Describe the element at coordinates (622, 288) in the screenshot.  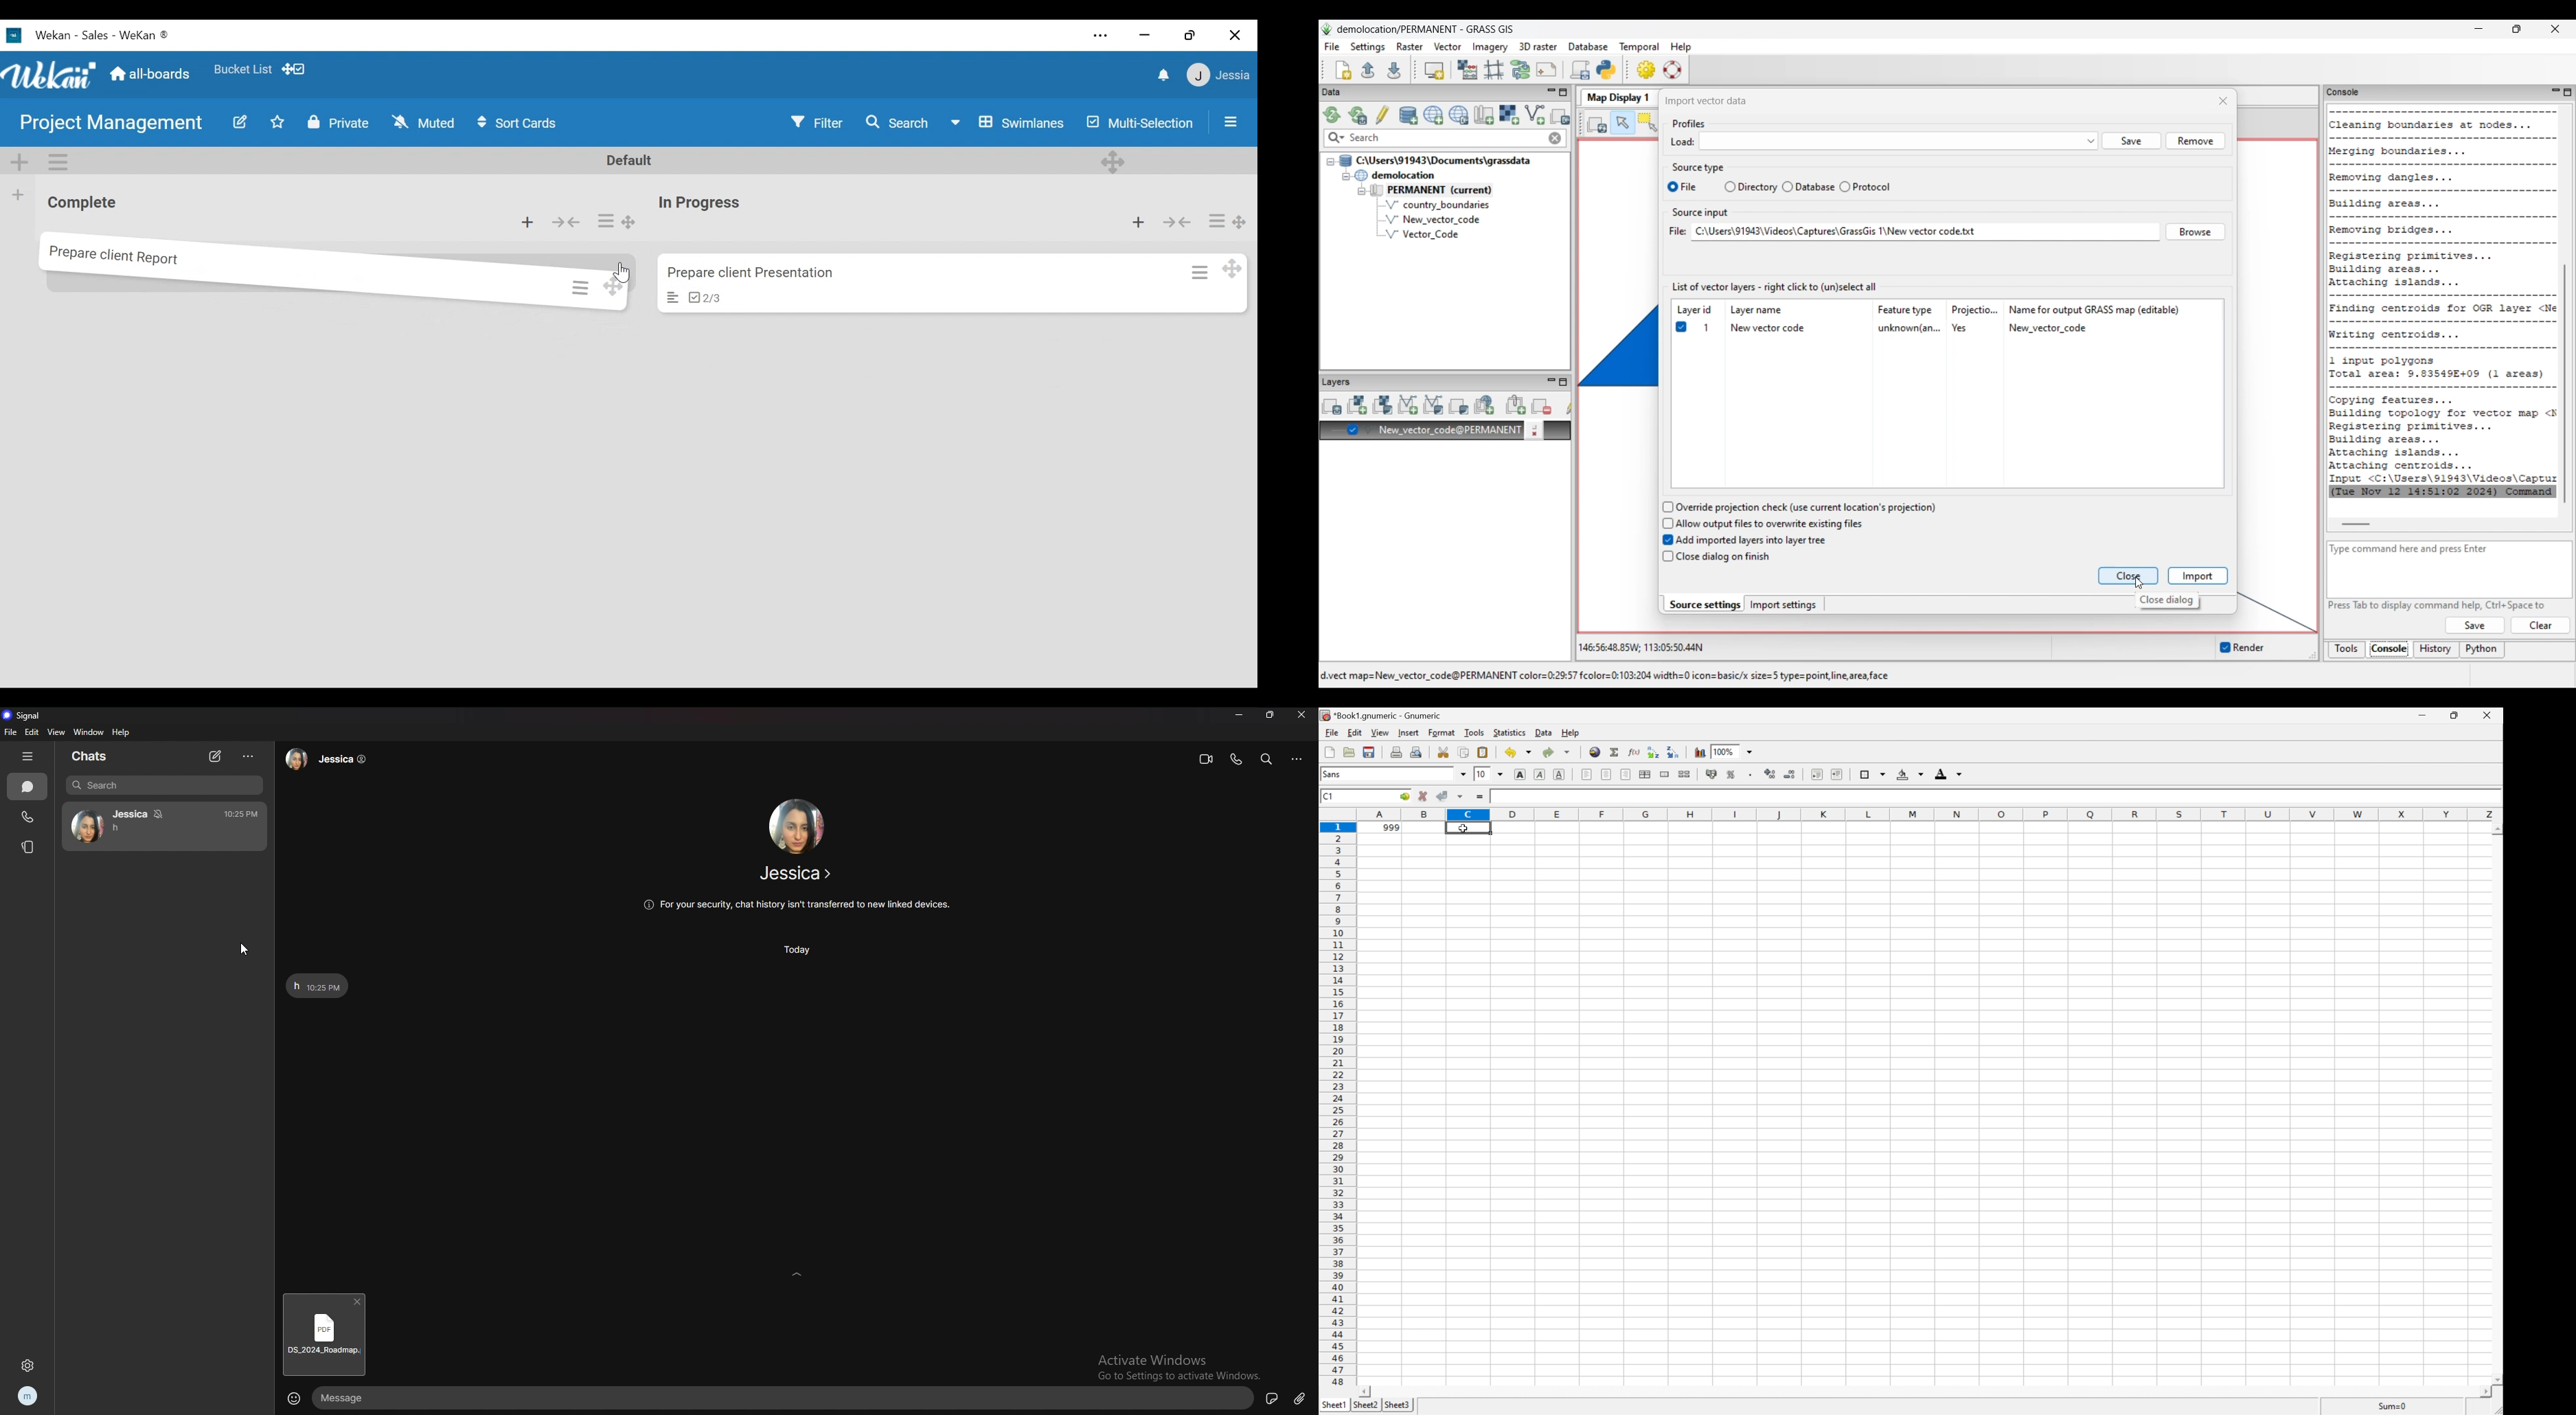
I see `Desktop drag handles` at that location.